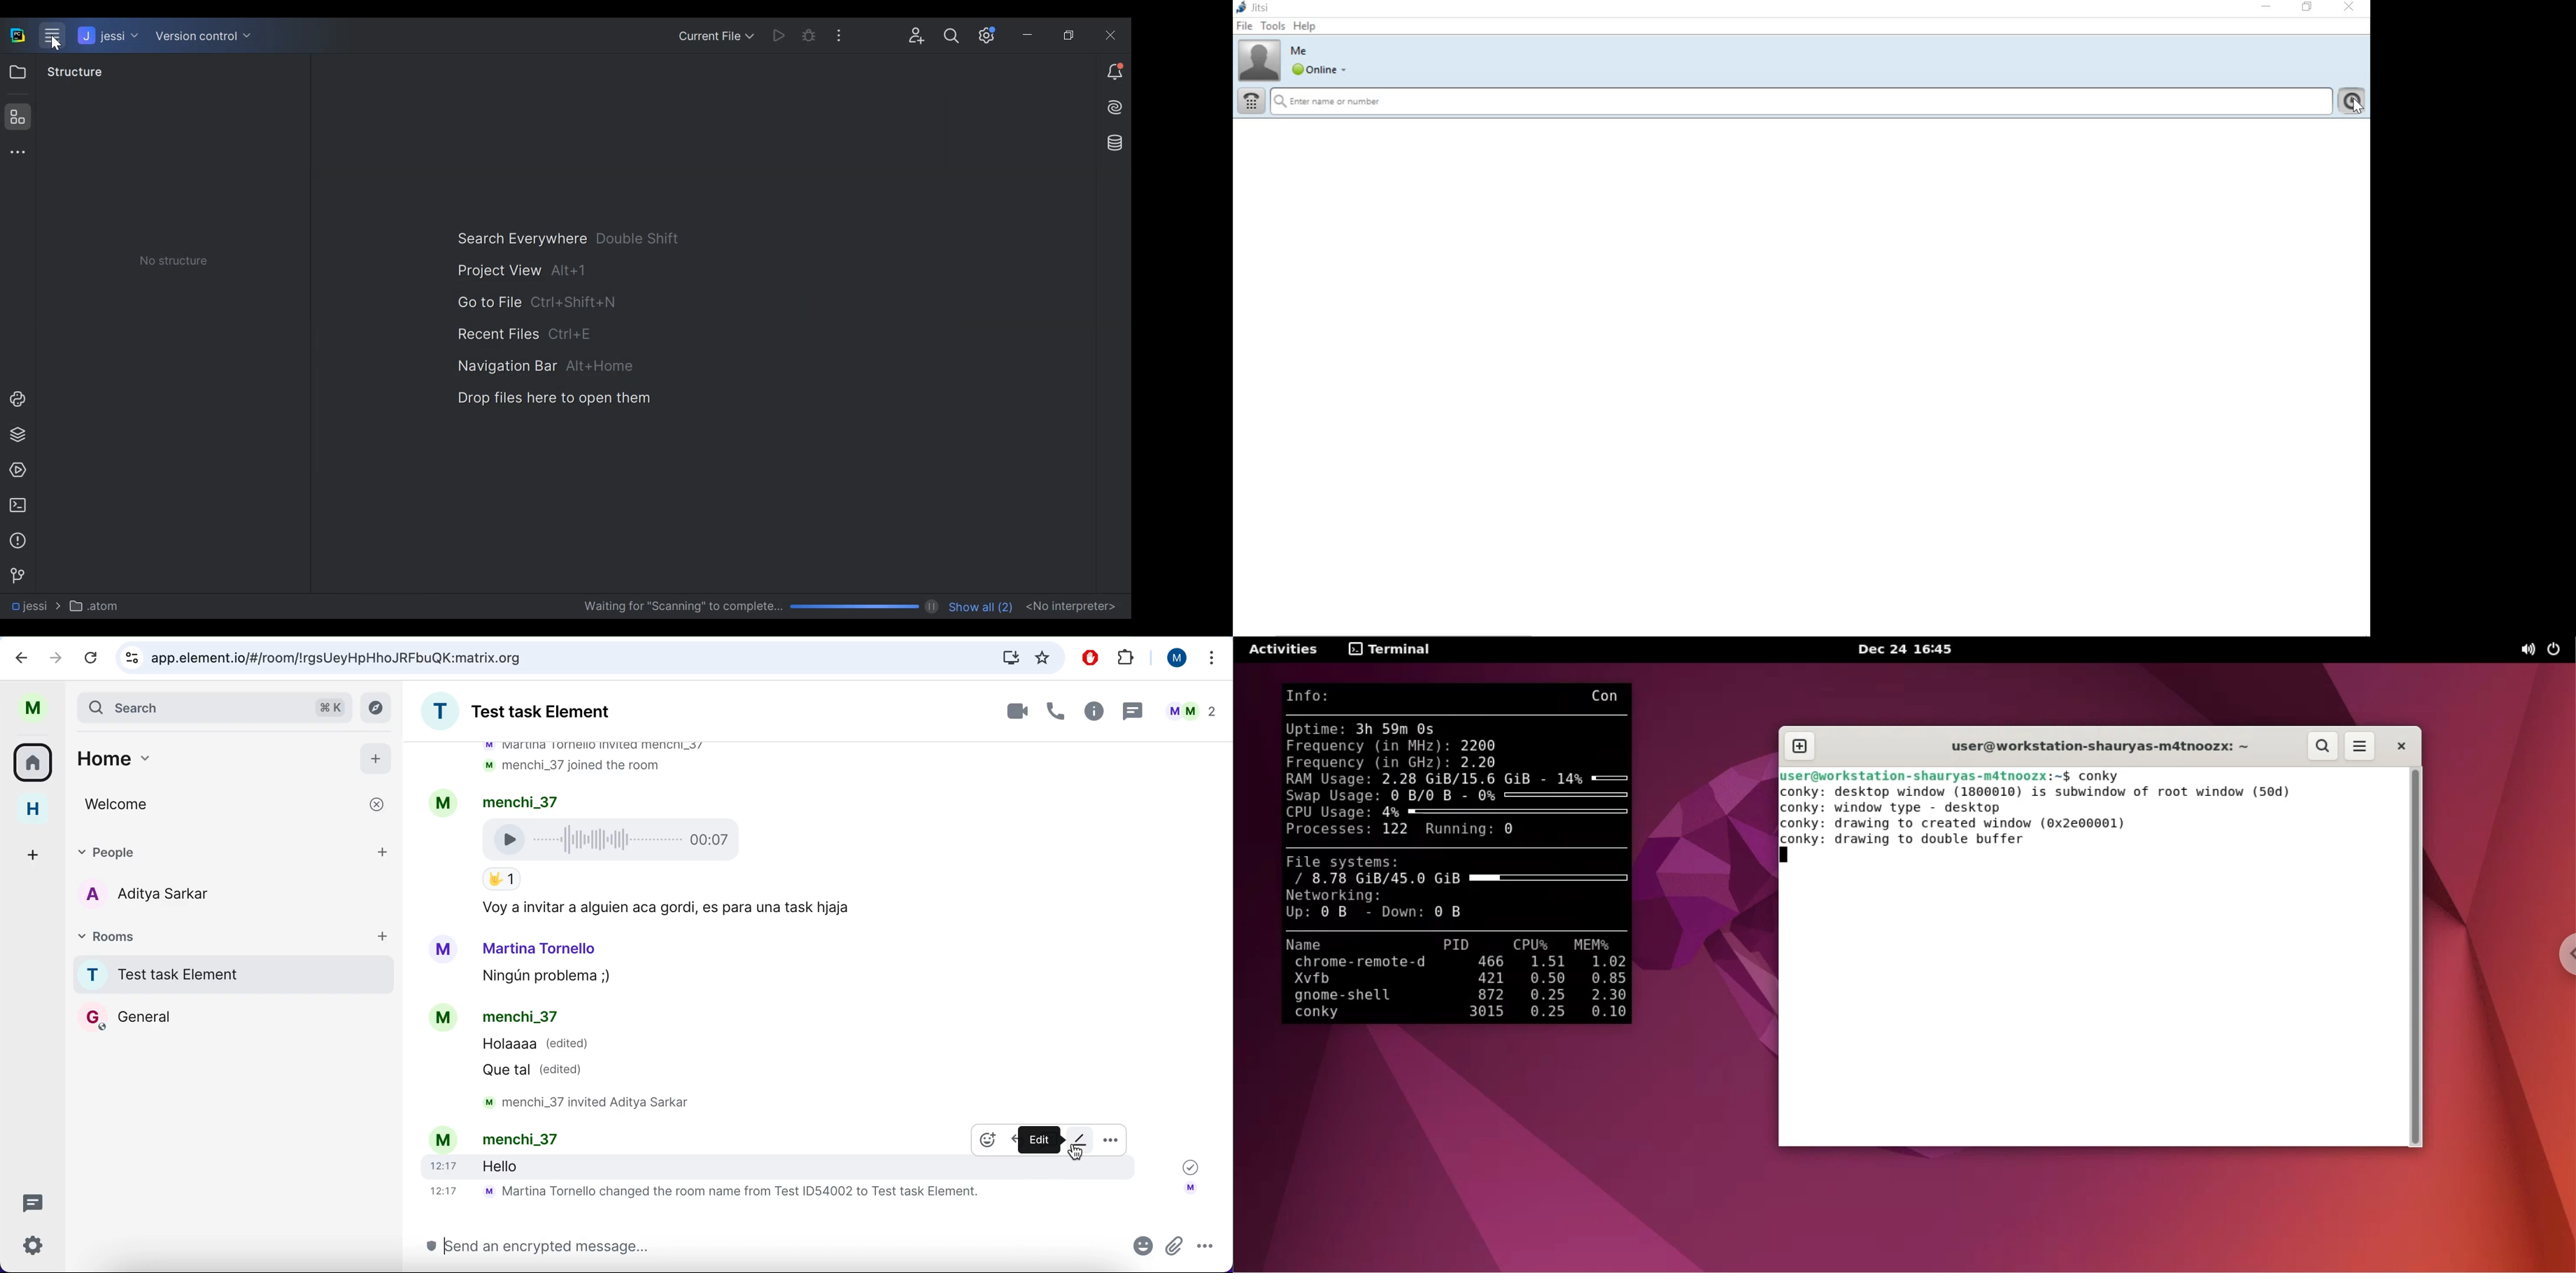  Describe the element at coordinates (727, 1194) in the screenshot. I see `text` at that location.